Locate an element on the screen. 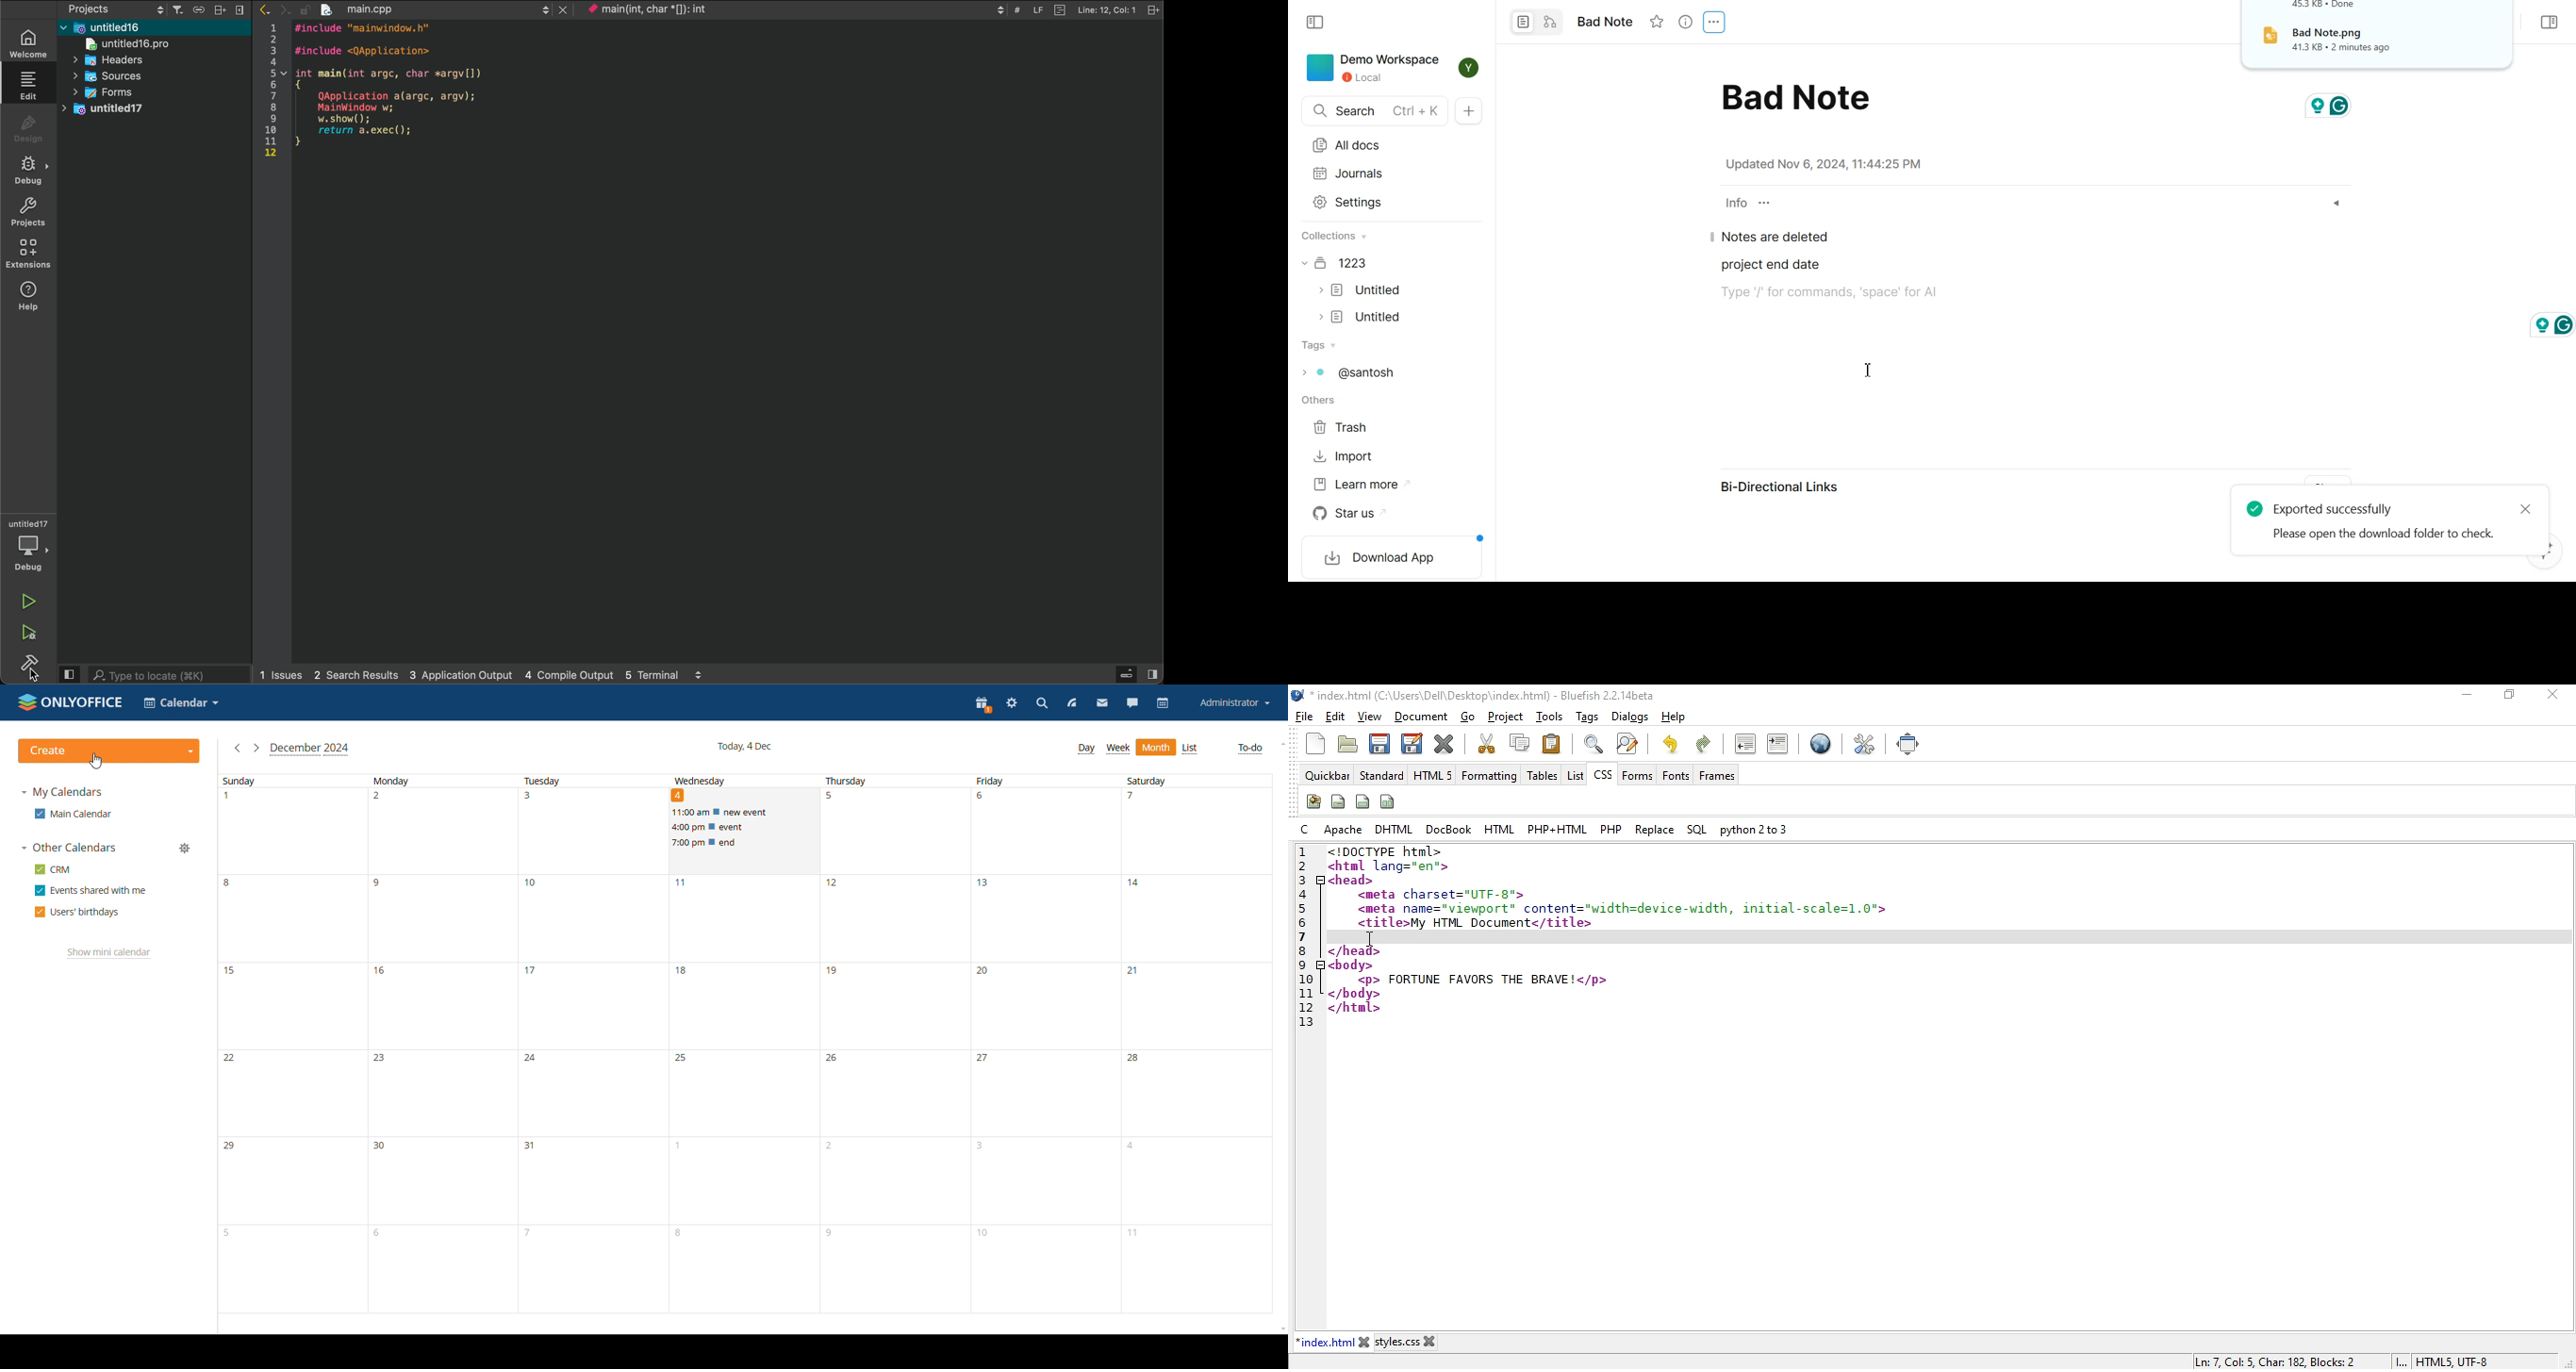  Text cursor is located at coordinates (1870, 370).